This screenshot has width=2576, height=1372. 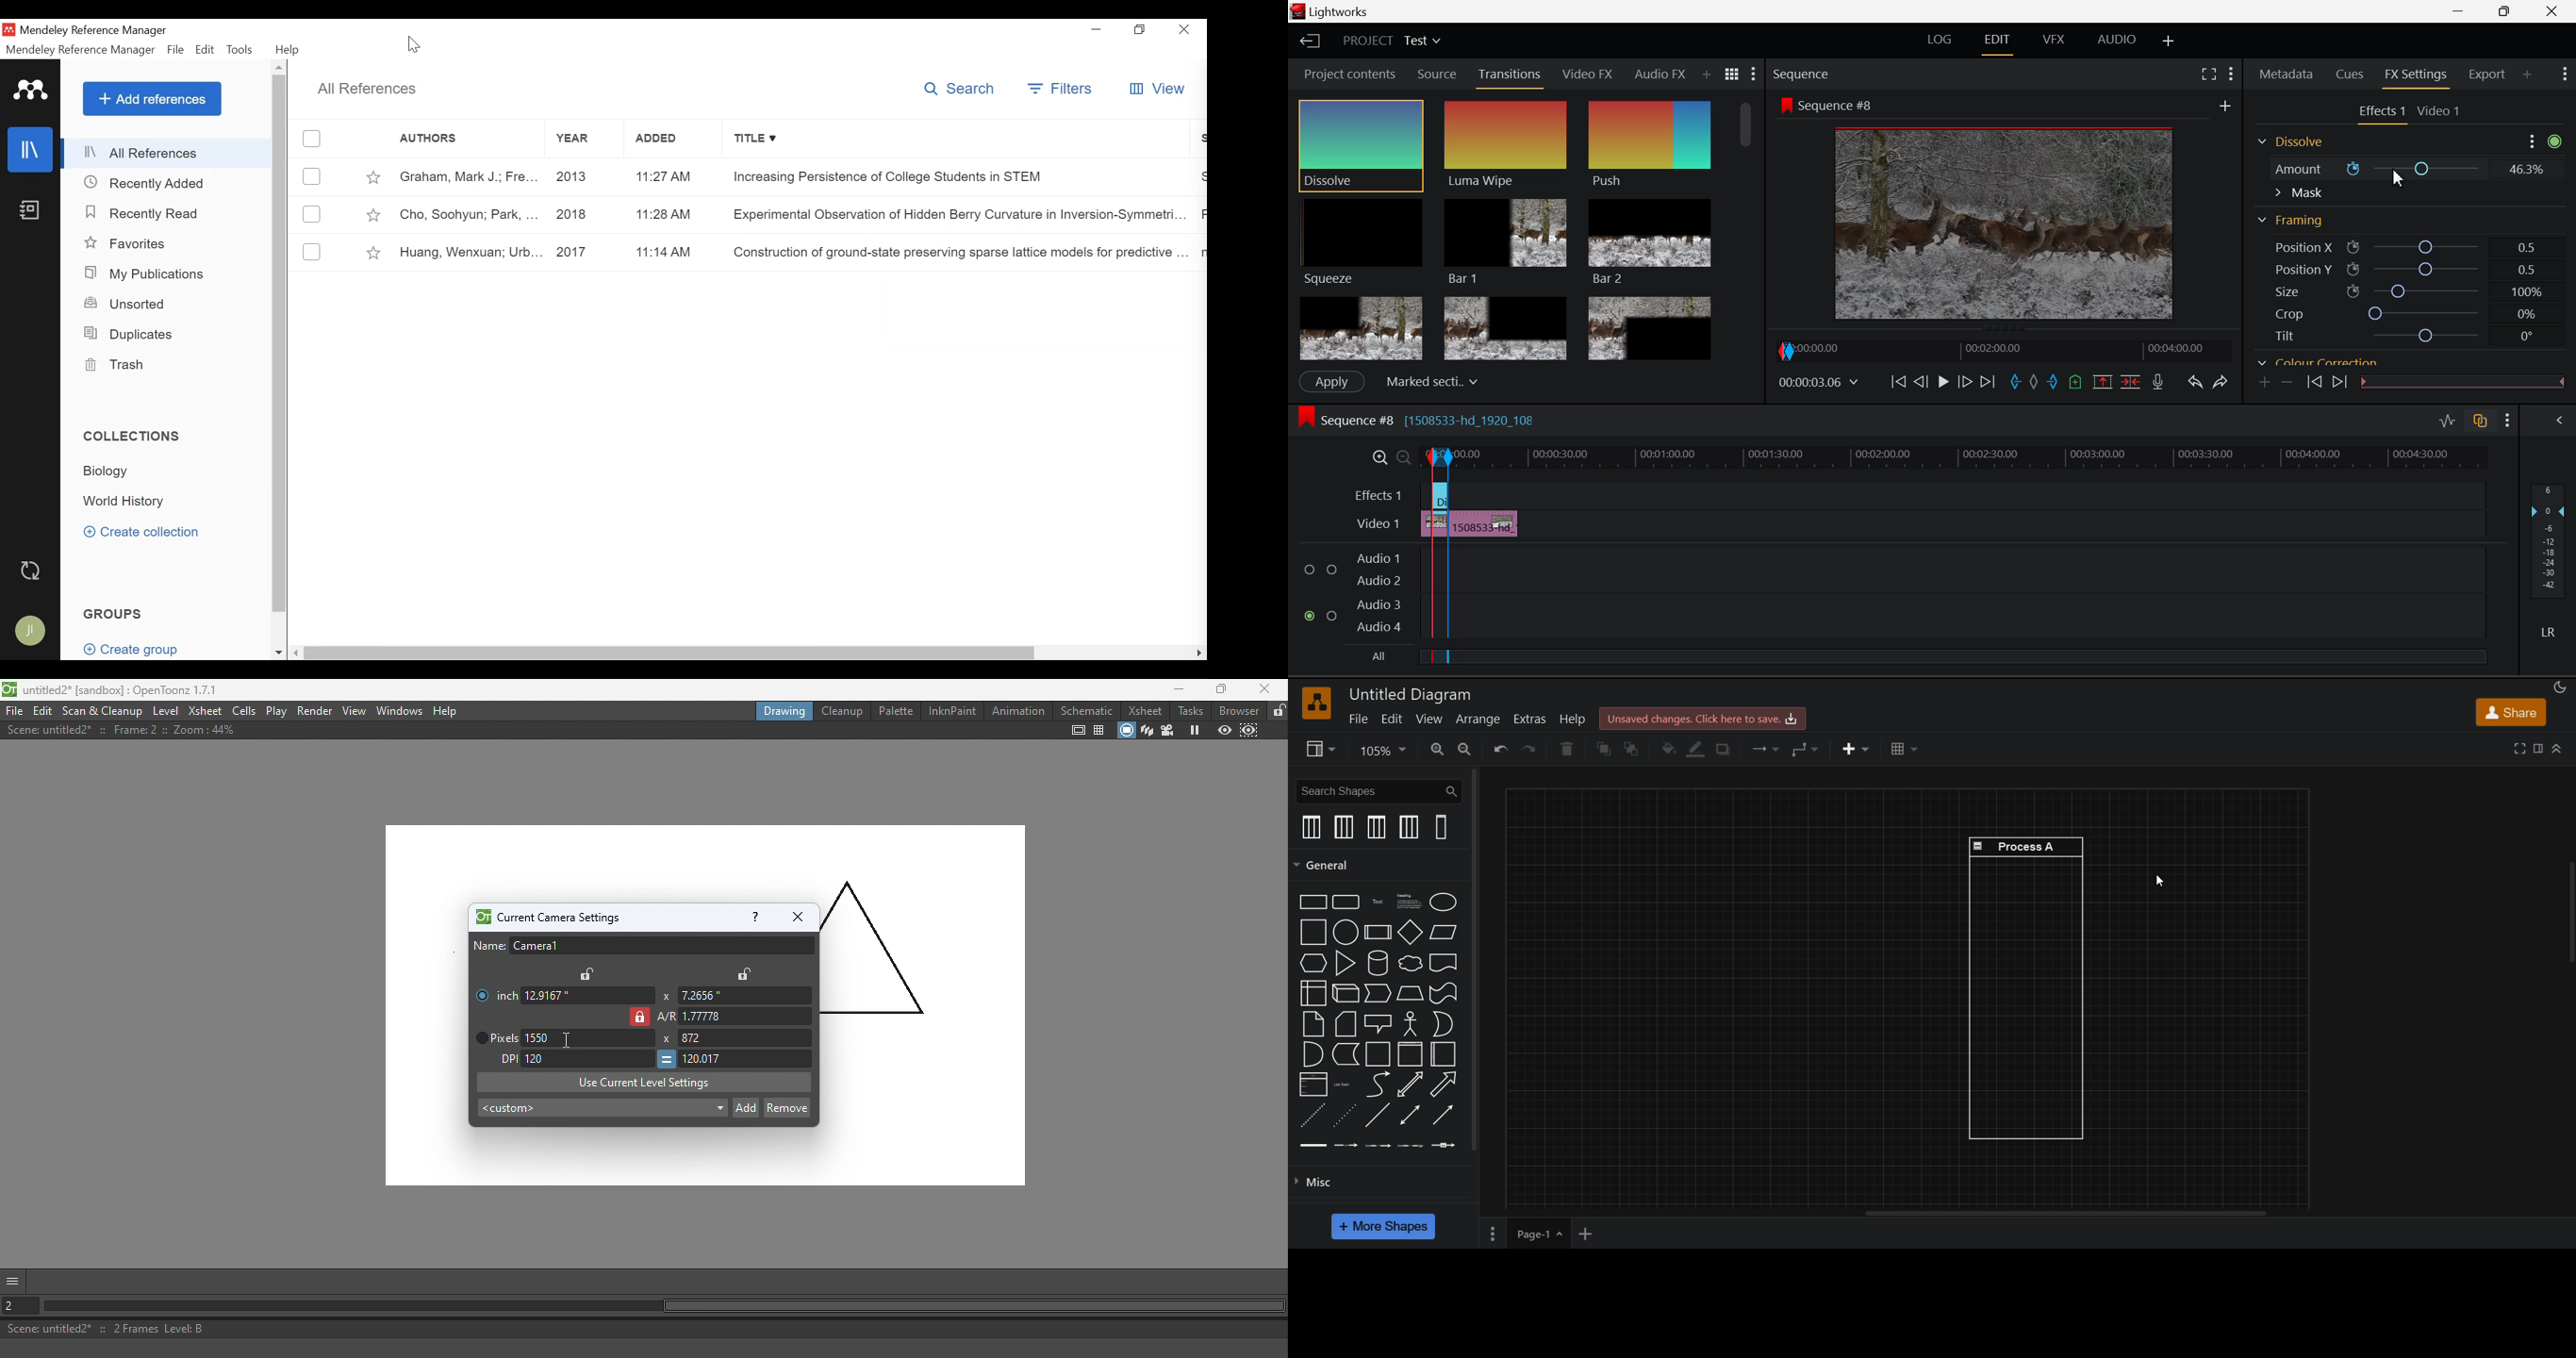 What do you see at coordinates (1604, 748) in the screenshot?
I see `to front` at bounding box center [1604, 748].